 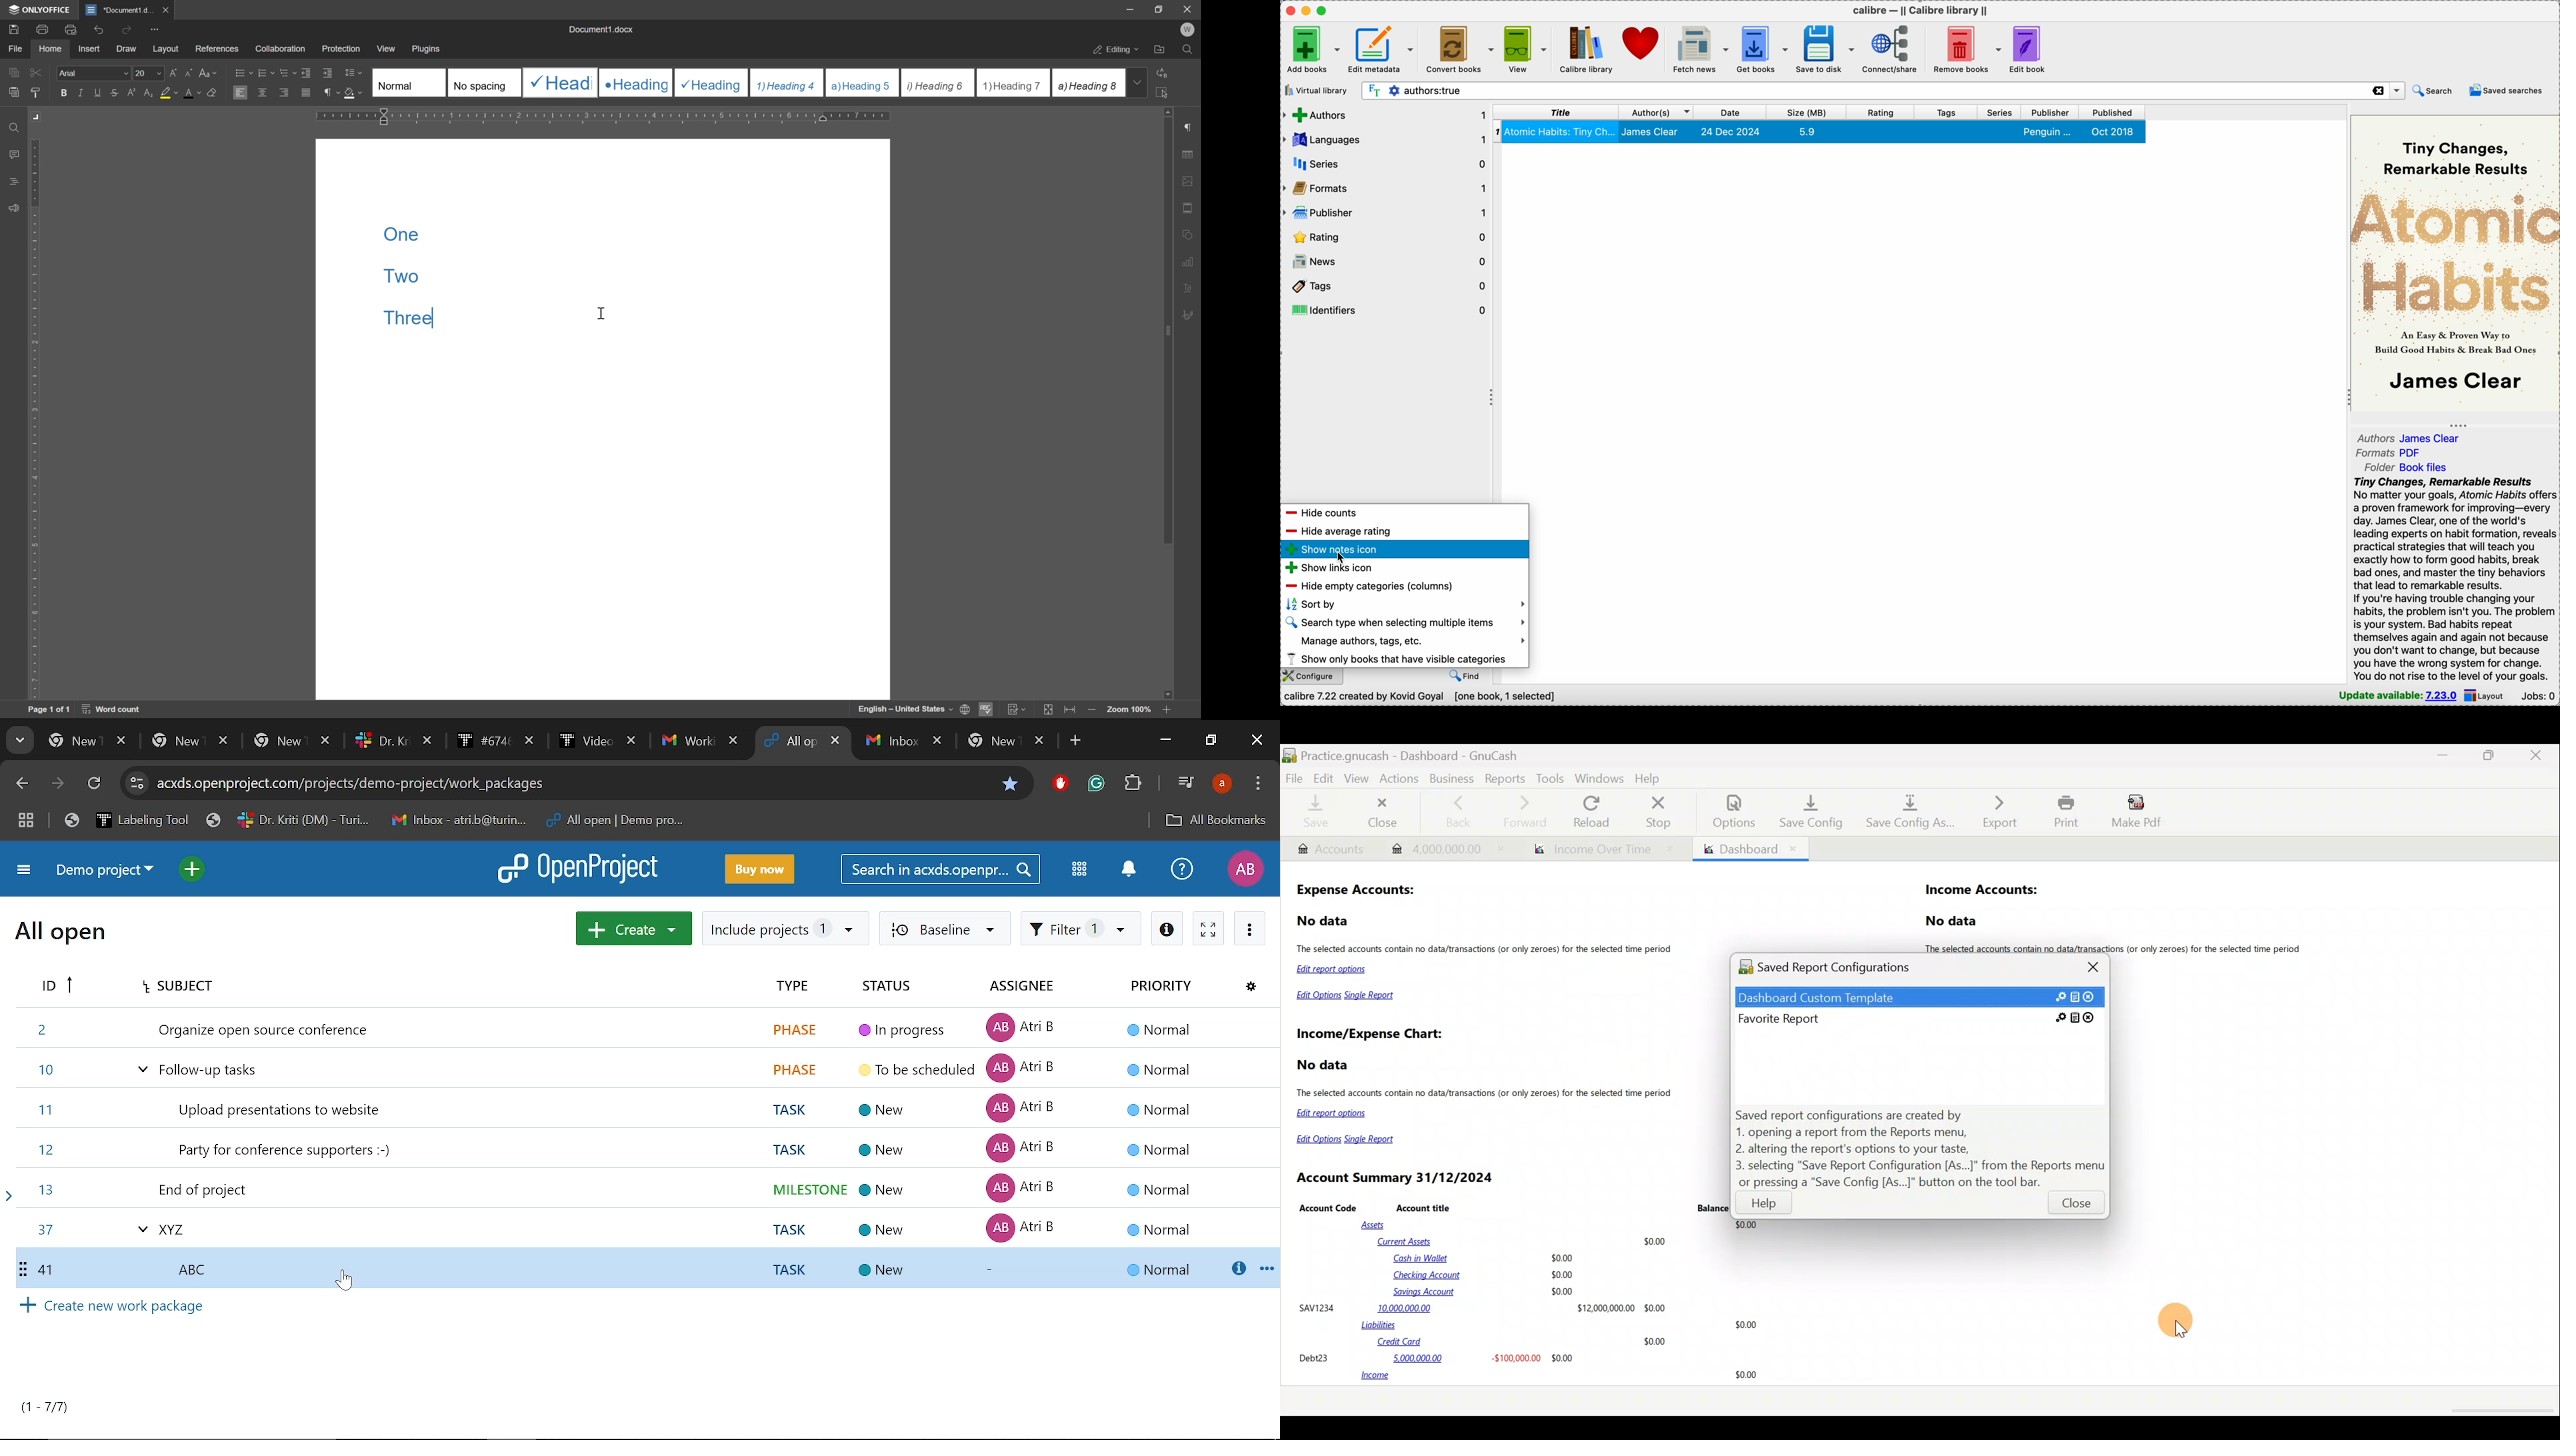 I want to click on zoom 100%, so click(x=1129, y=711).